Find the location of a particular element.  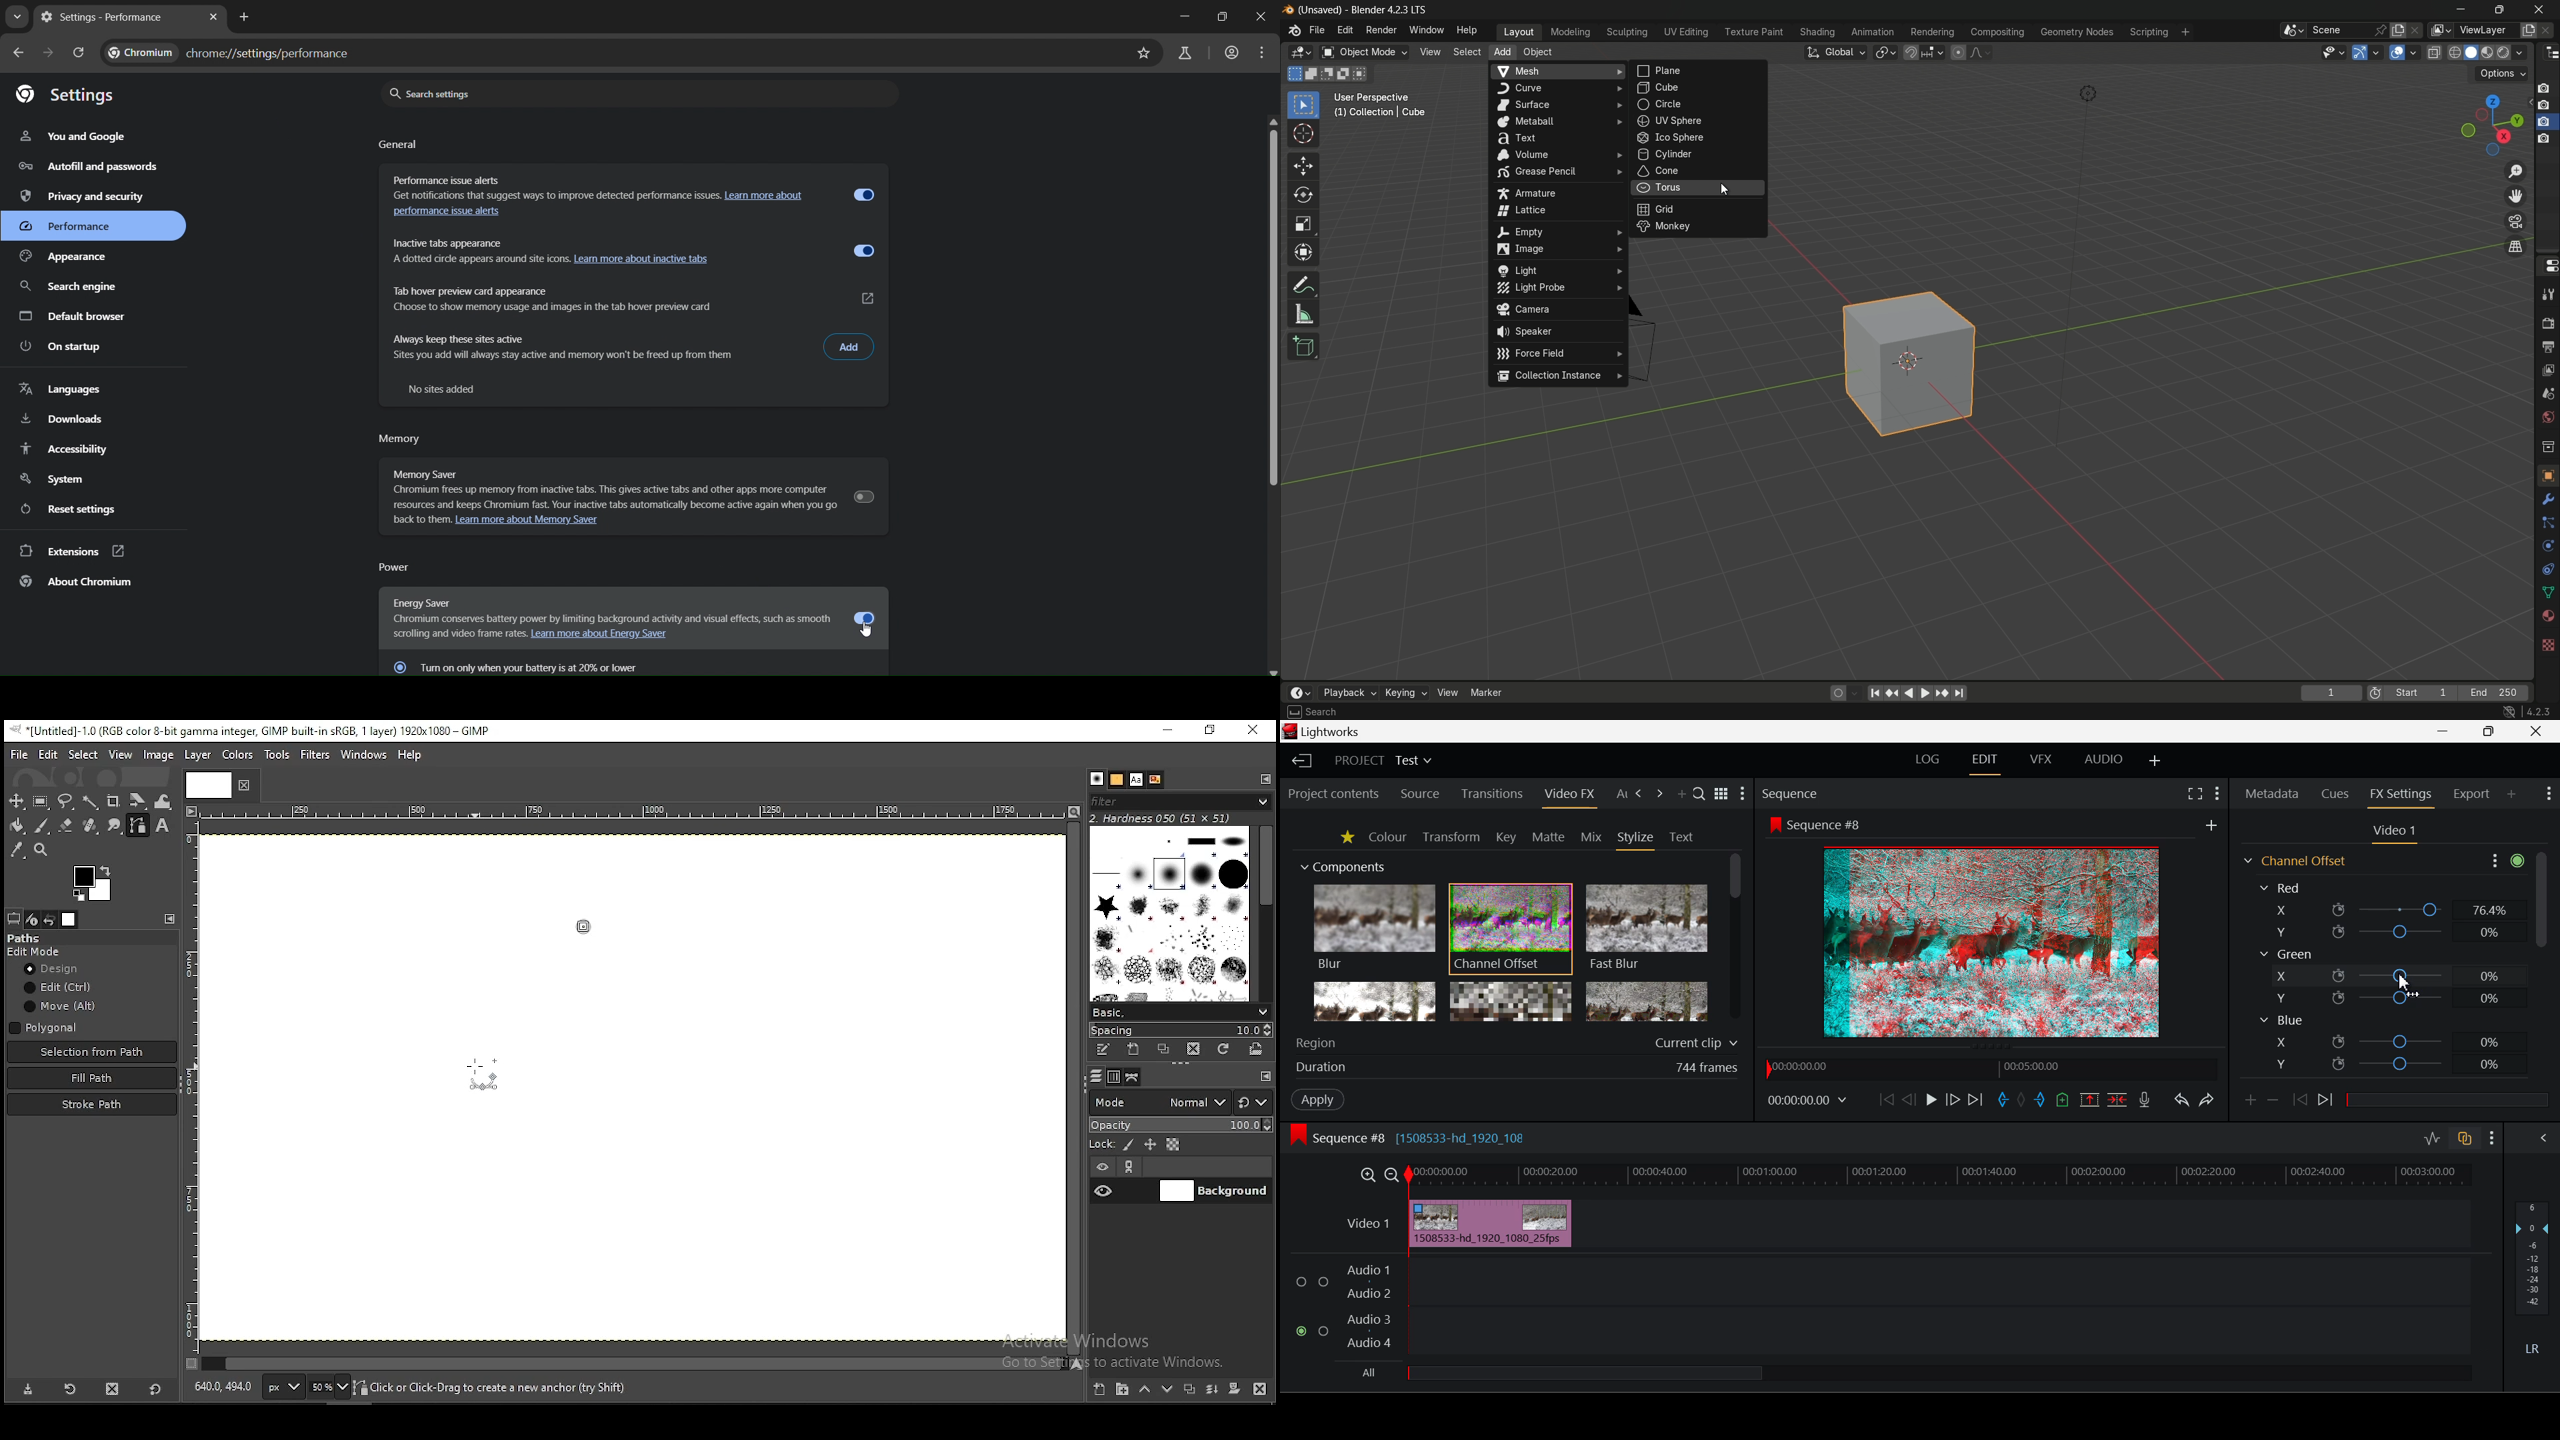

Mark Out is located at coordinates (2039, 1100).